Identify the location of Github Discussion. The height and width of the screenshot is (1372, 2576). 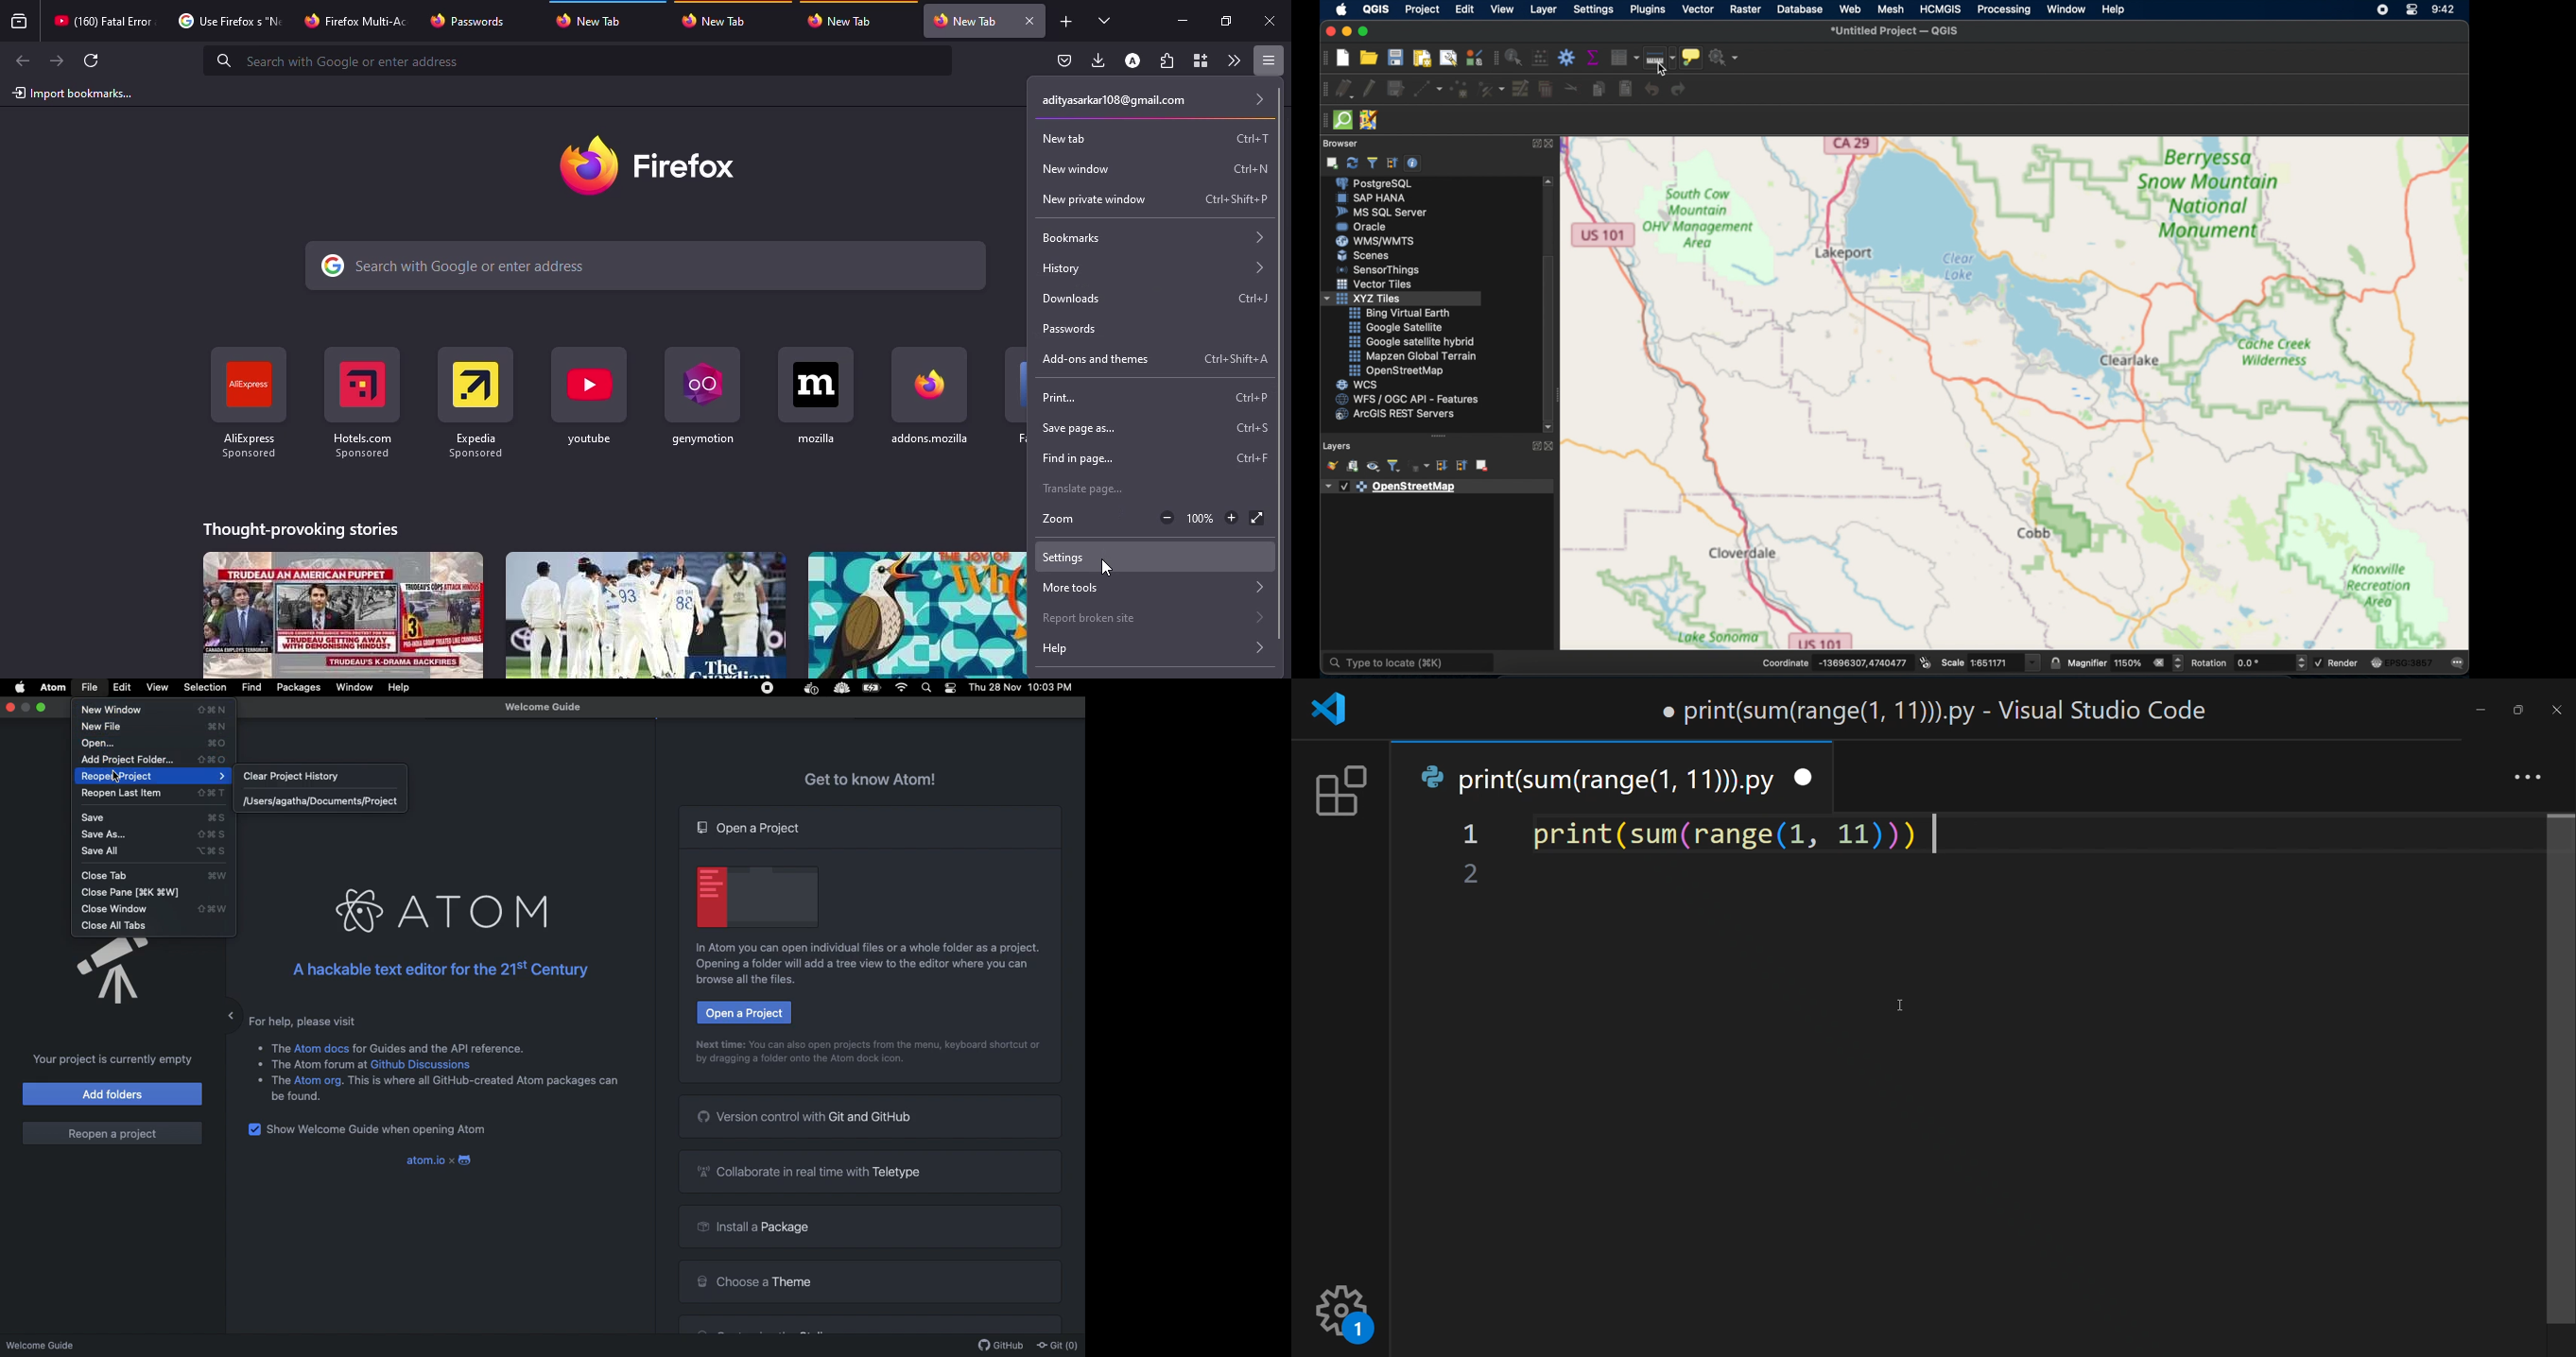
(424, 1064).